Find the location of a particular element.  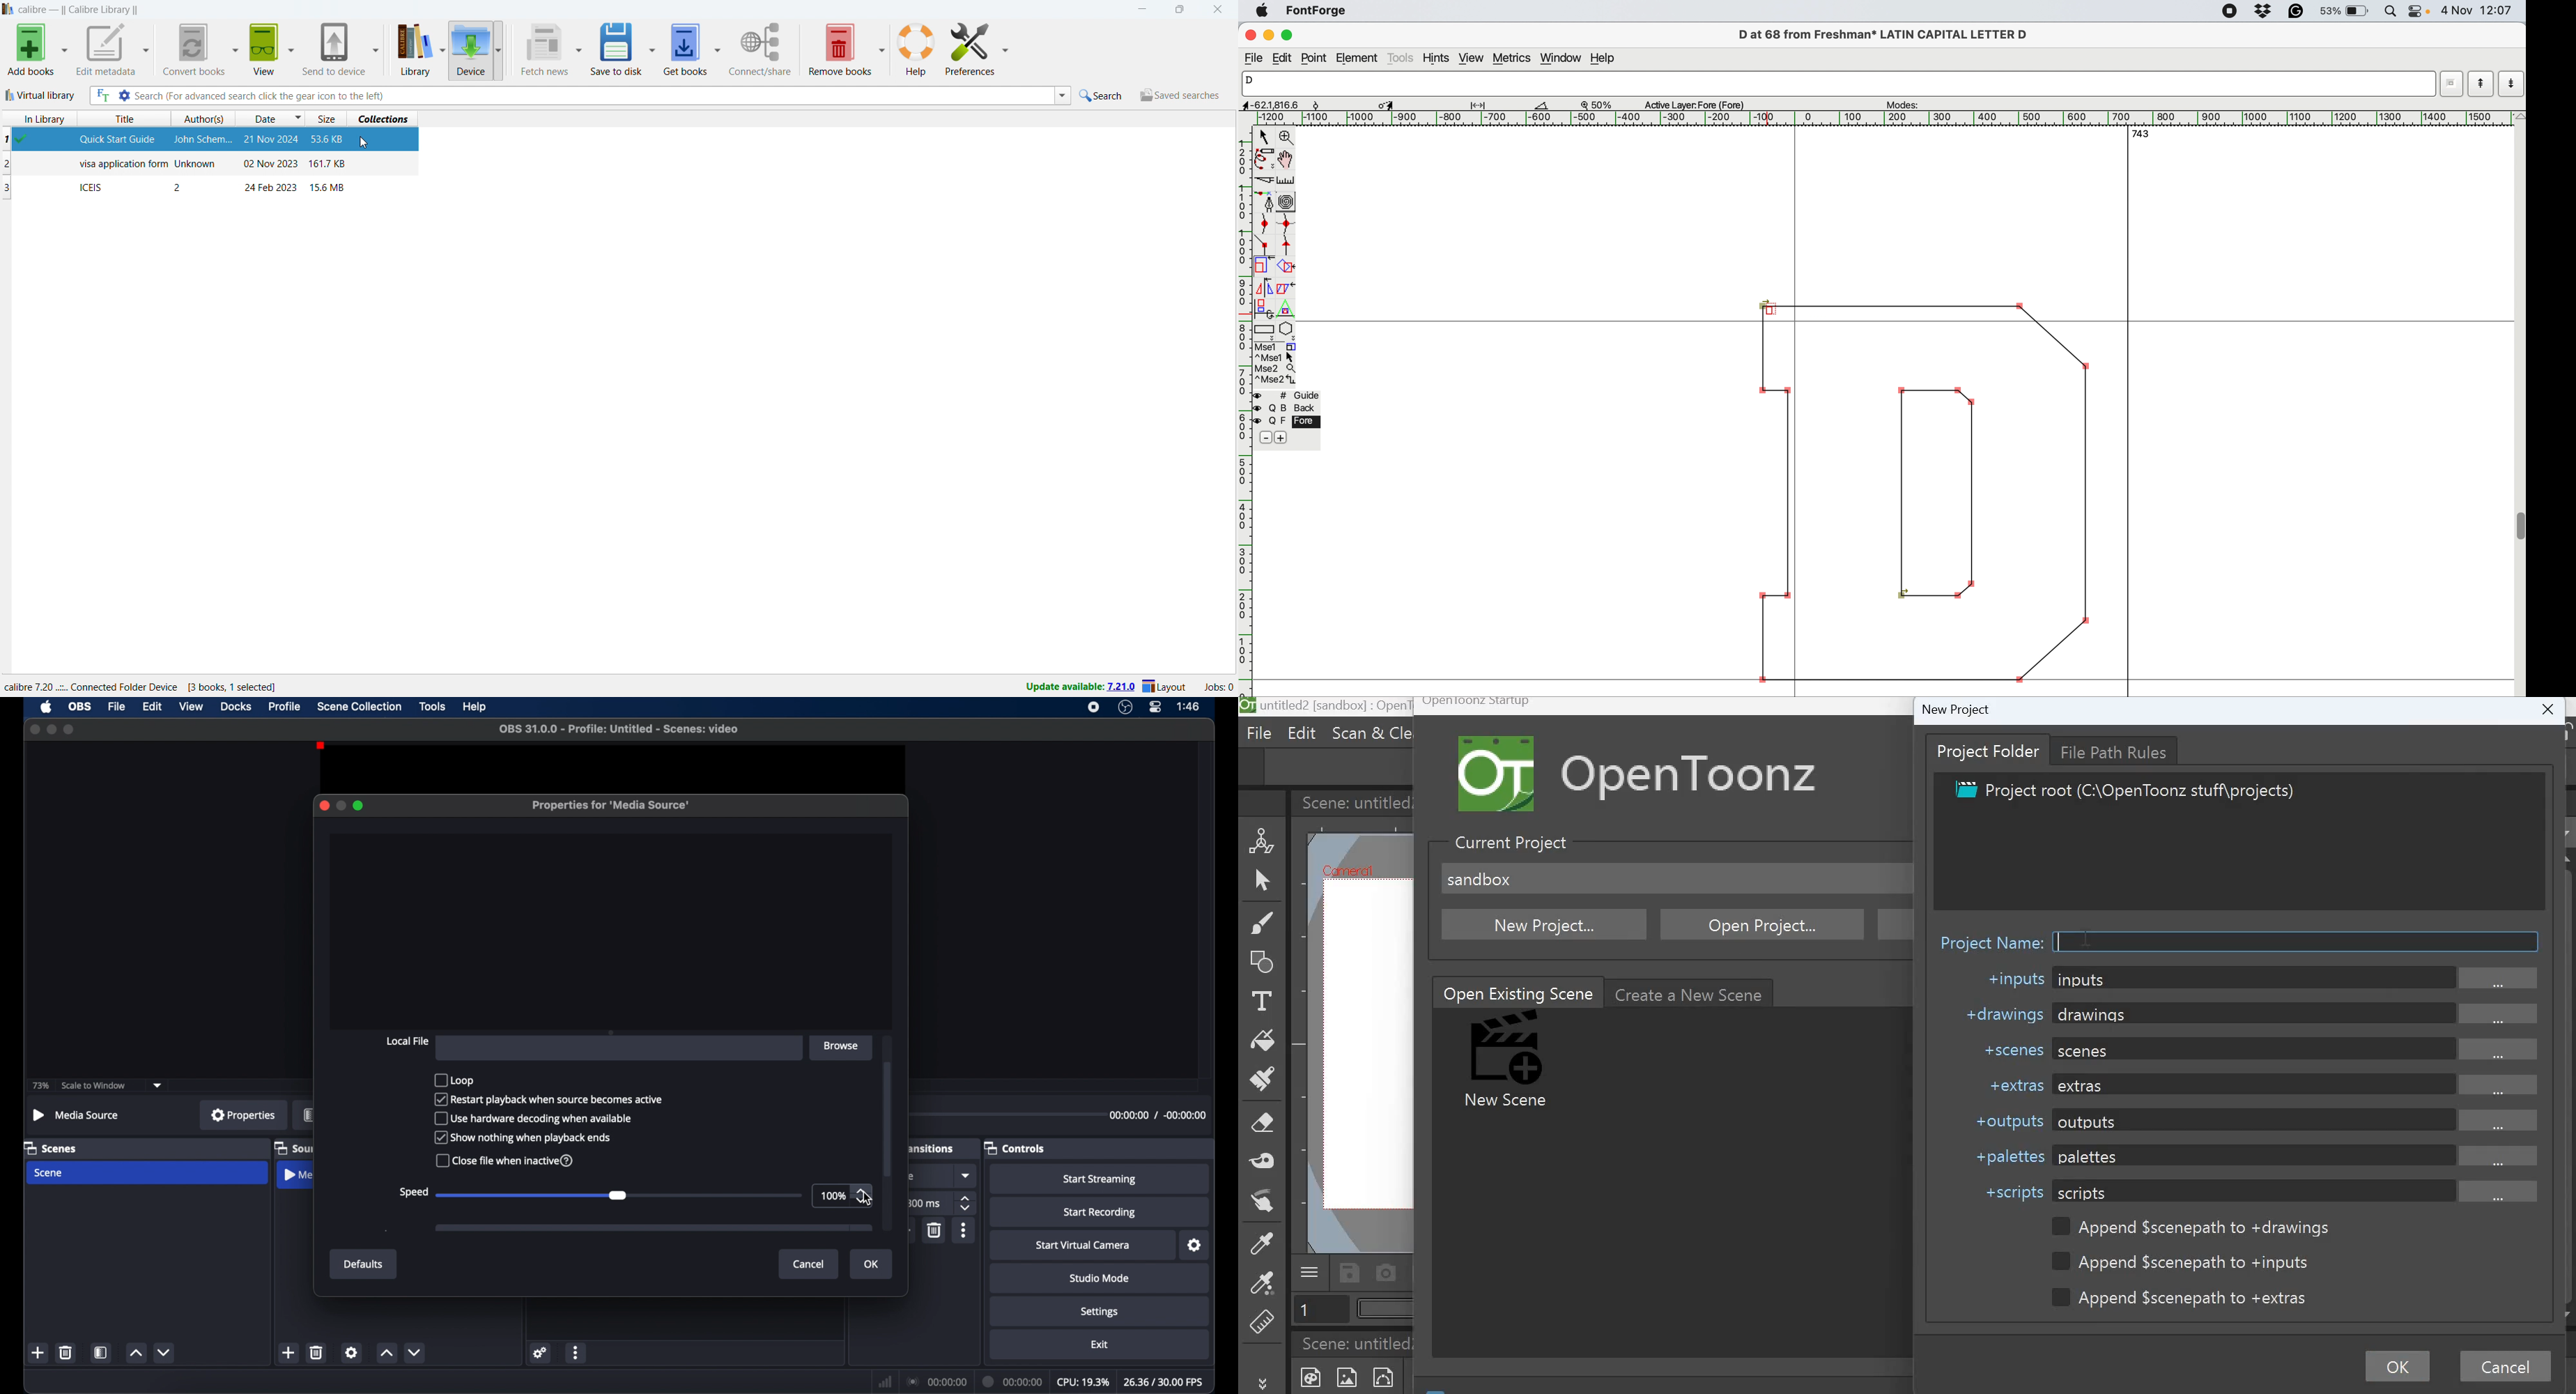

delete is located at coordinates (935, 1229).